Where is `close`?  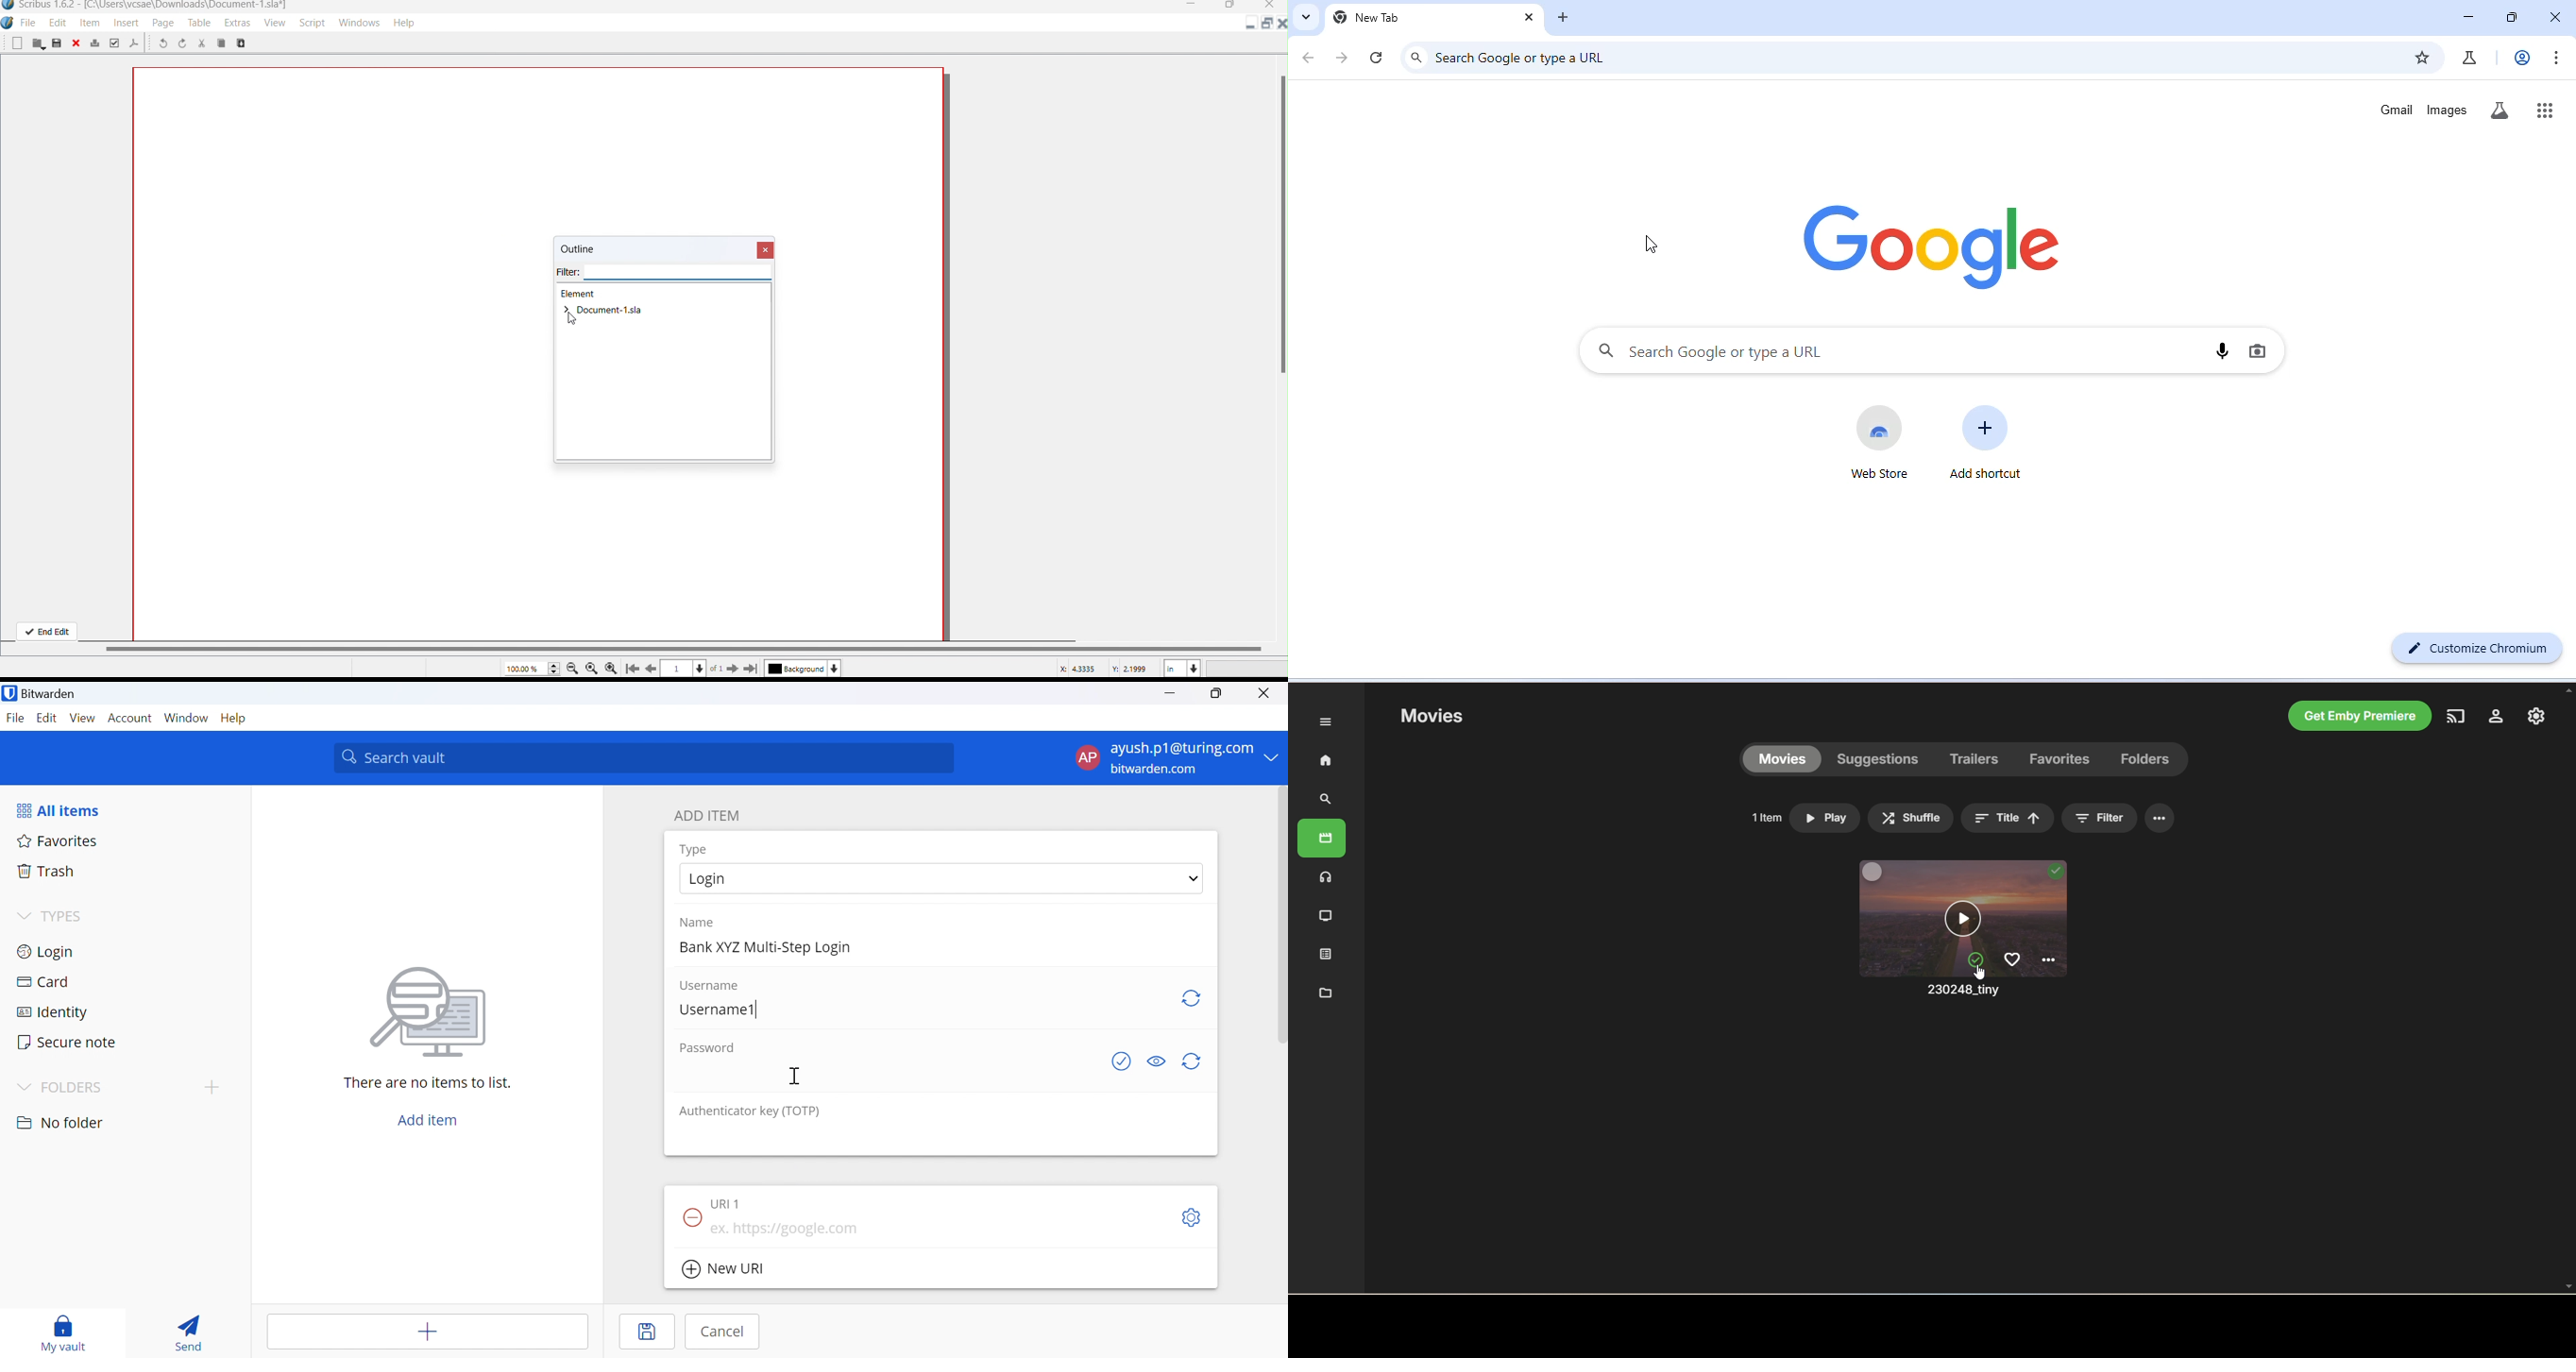
close is located at coordinates (1526, 17).